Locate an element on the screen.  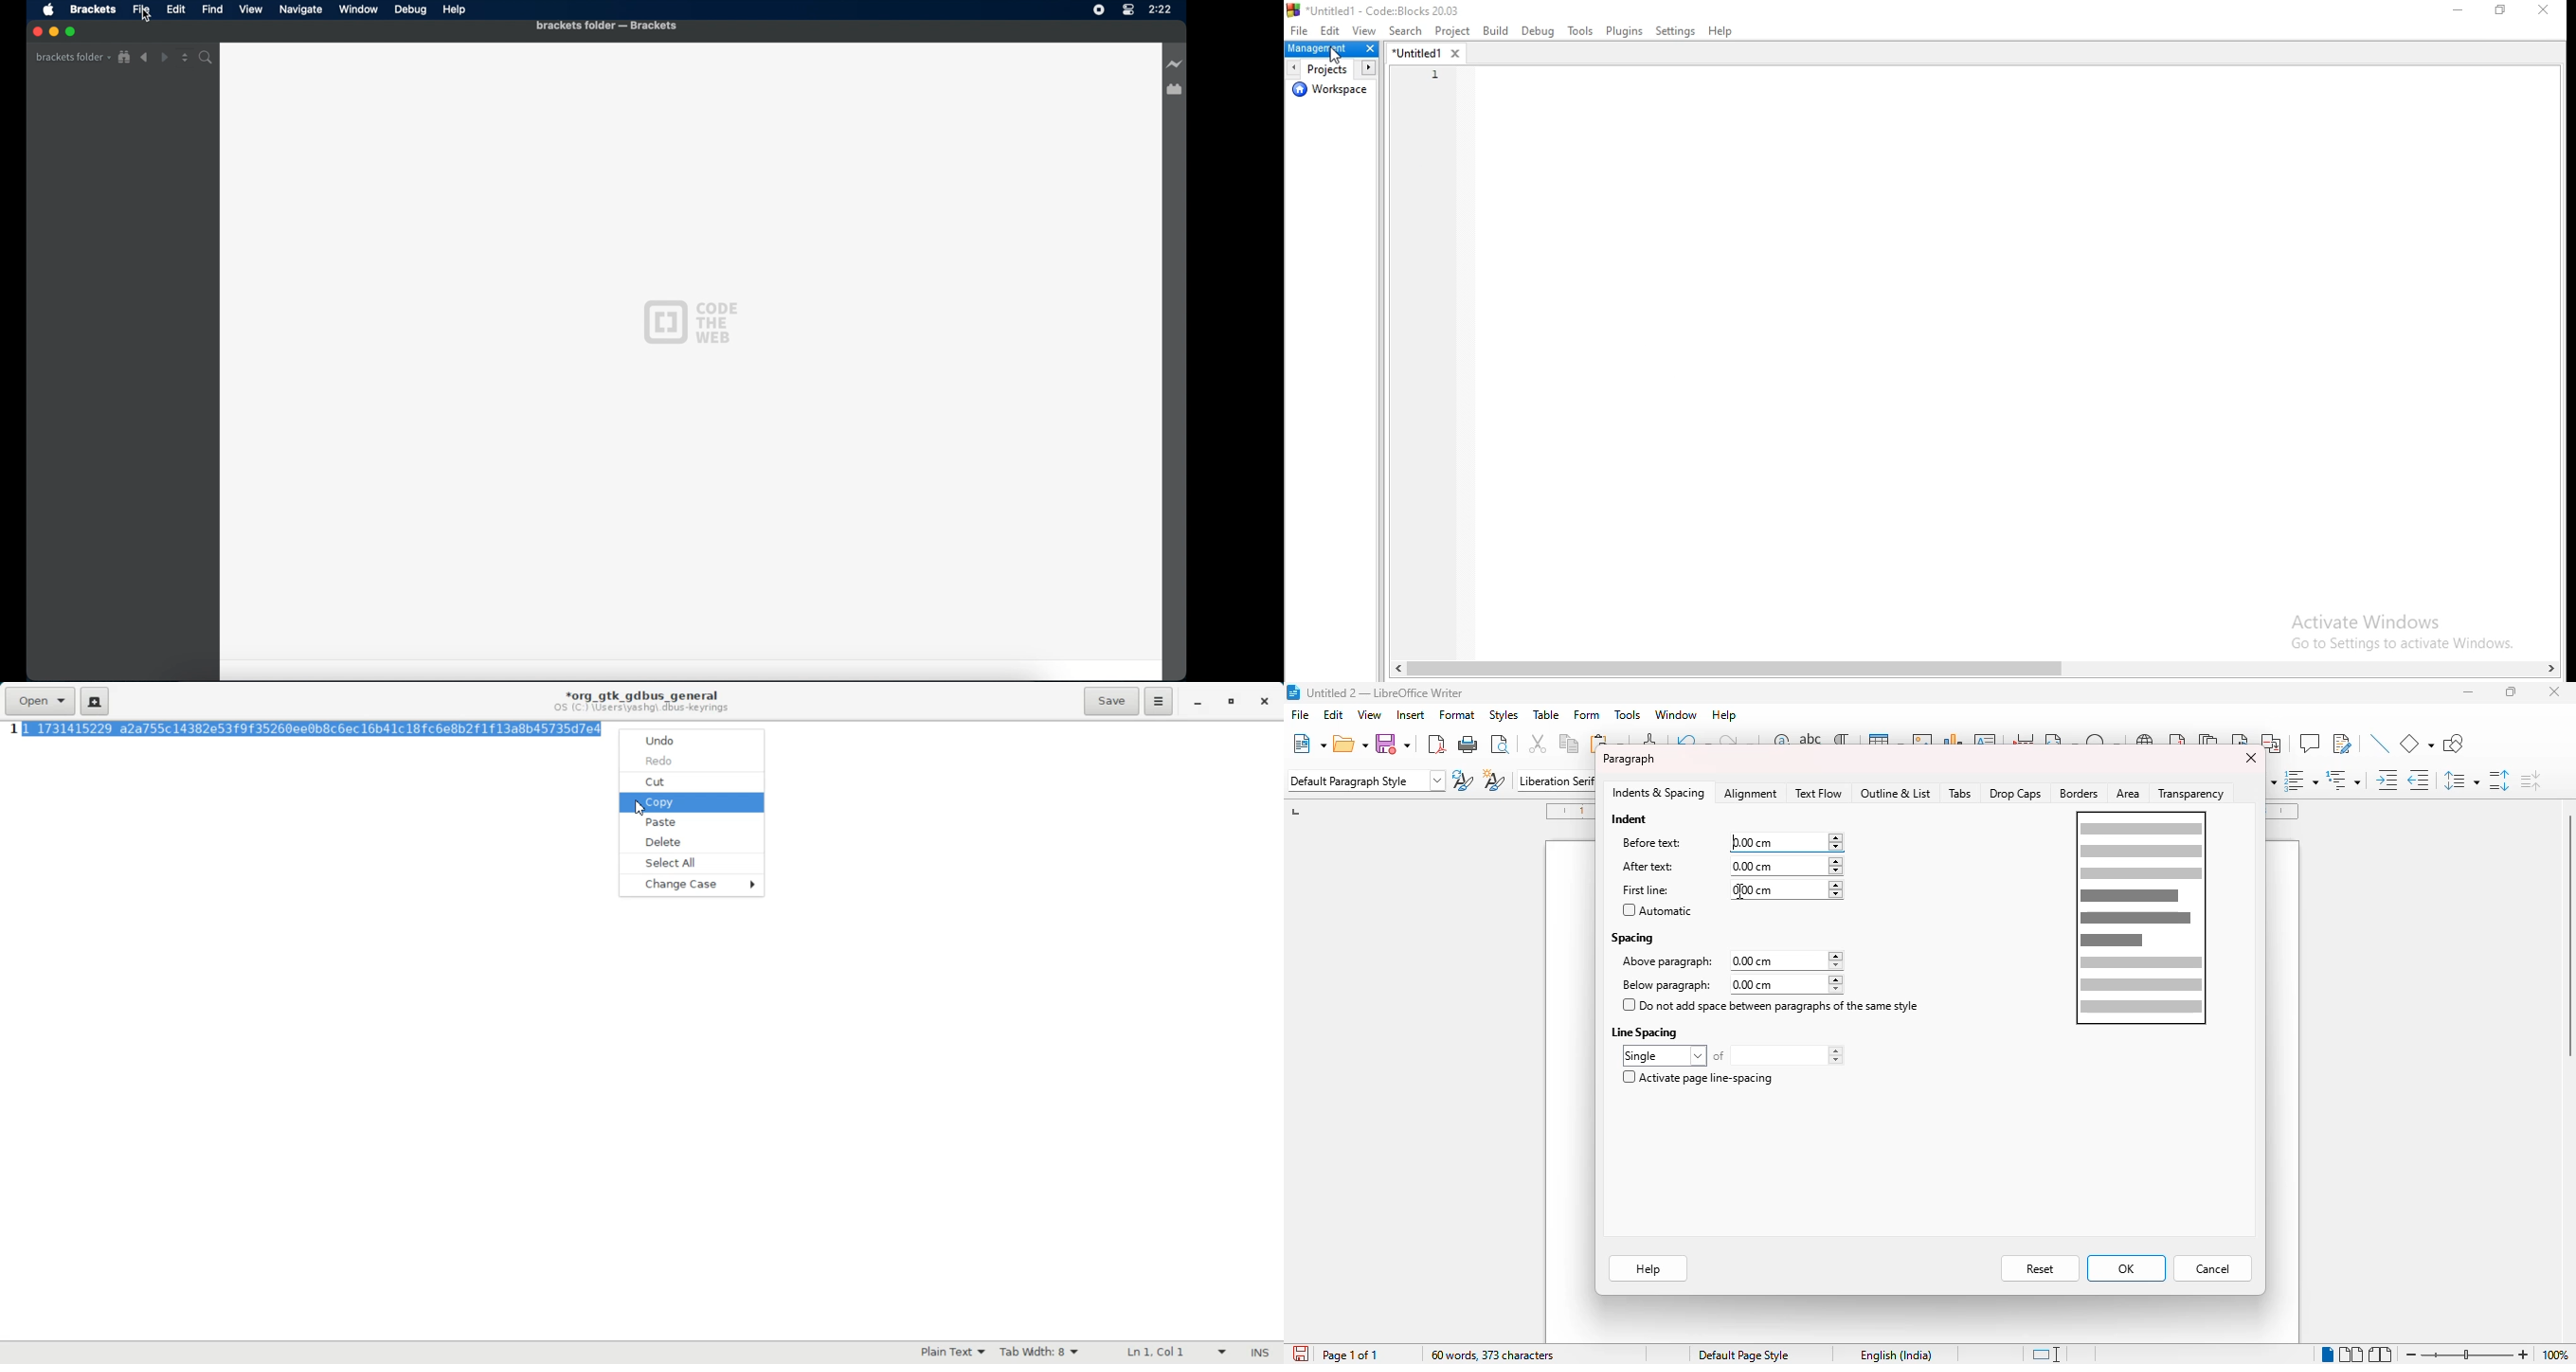
table is located at coordinates (1546, 715).